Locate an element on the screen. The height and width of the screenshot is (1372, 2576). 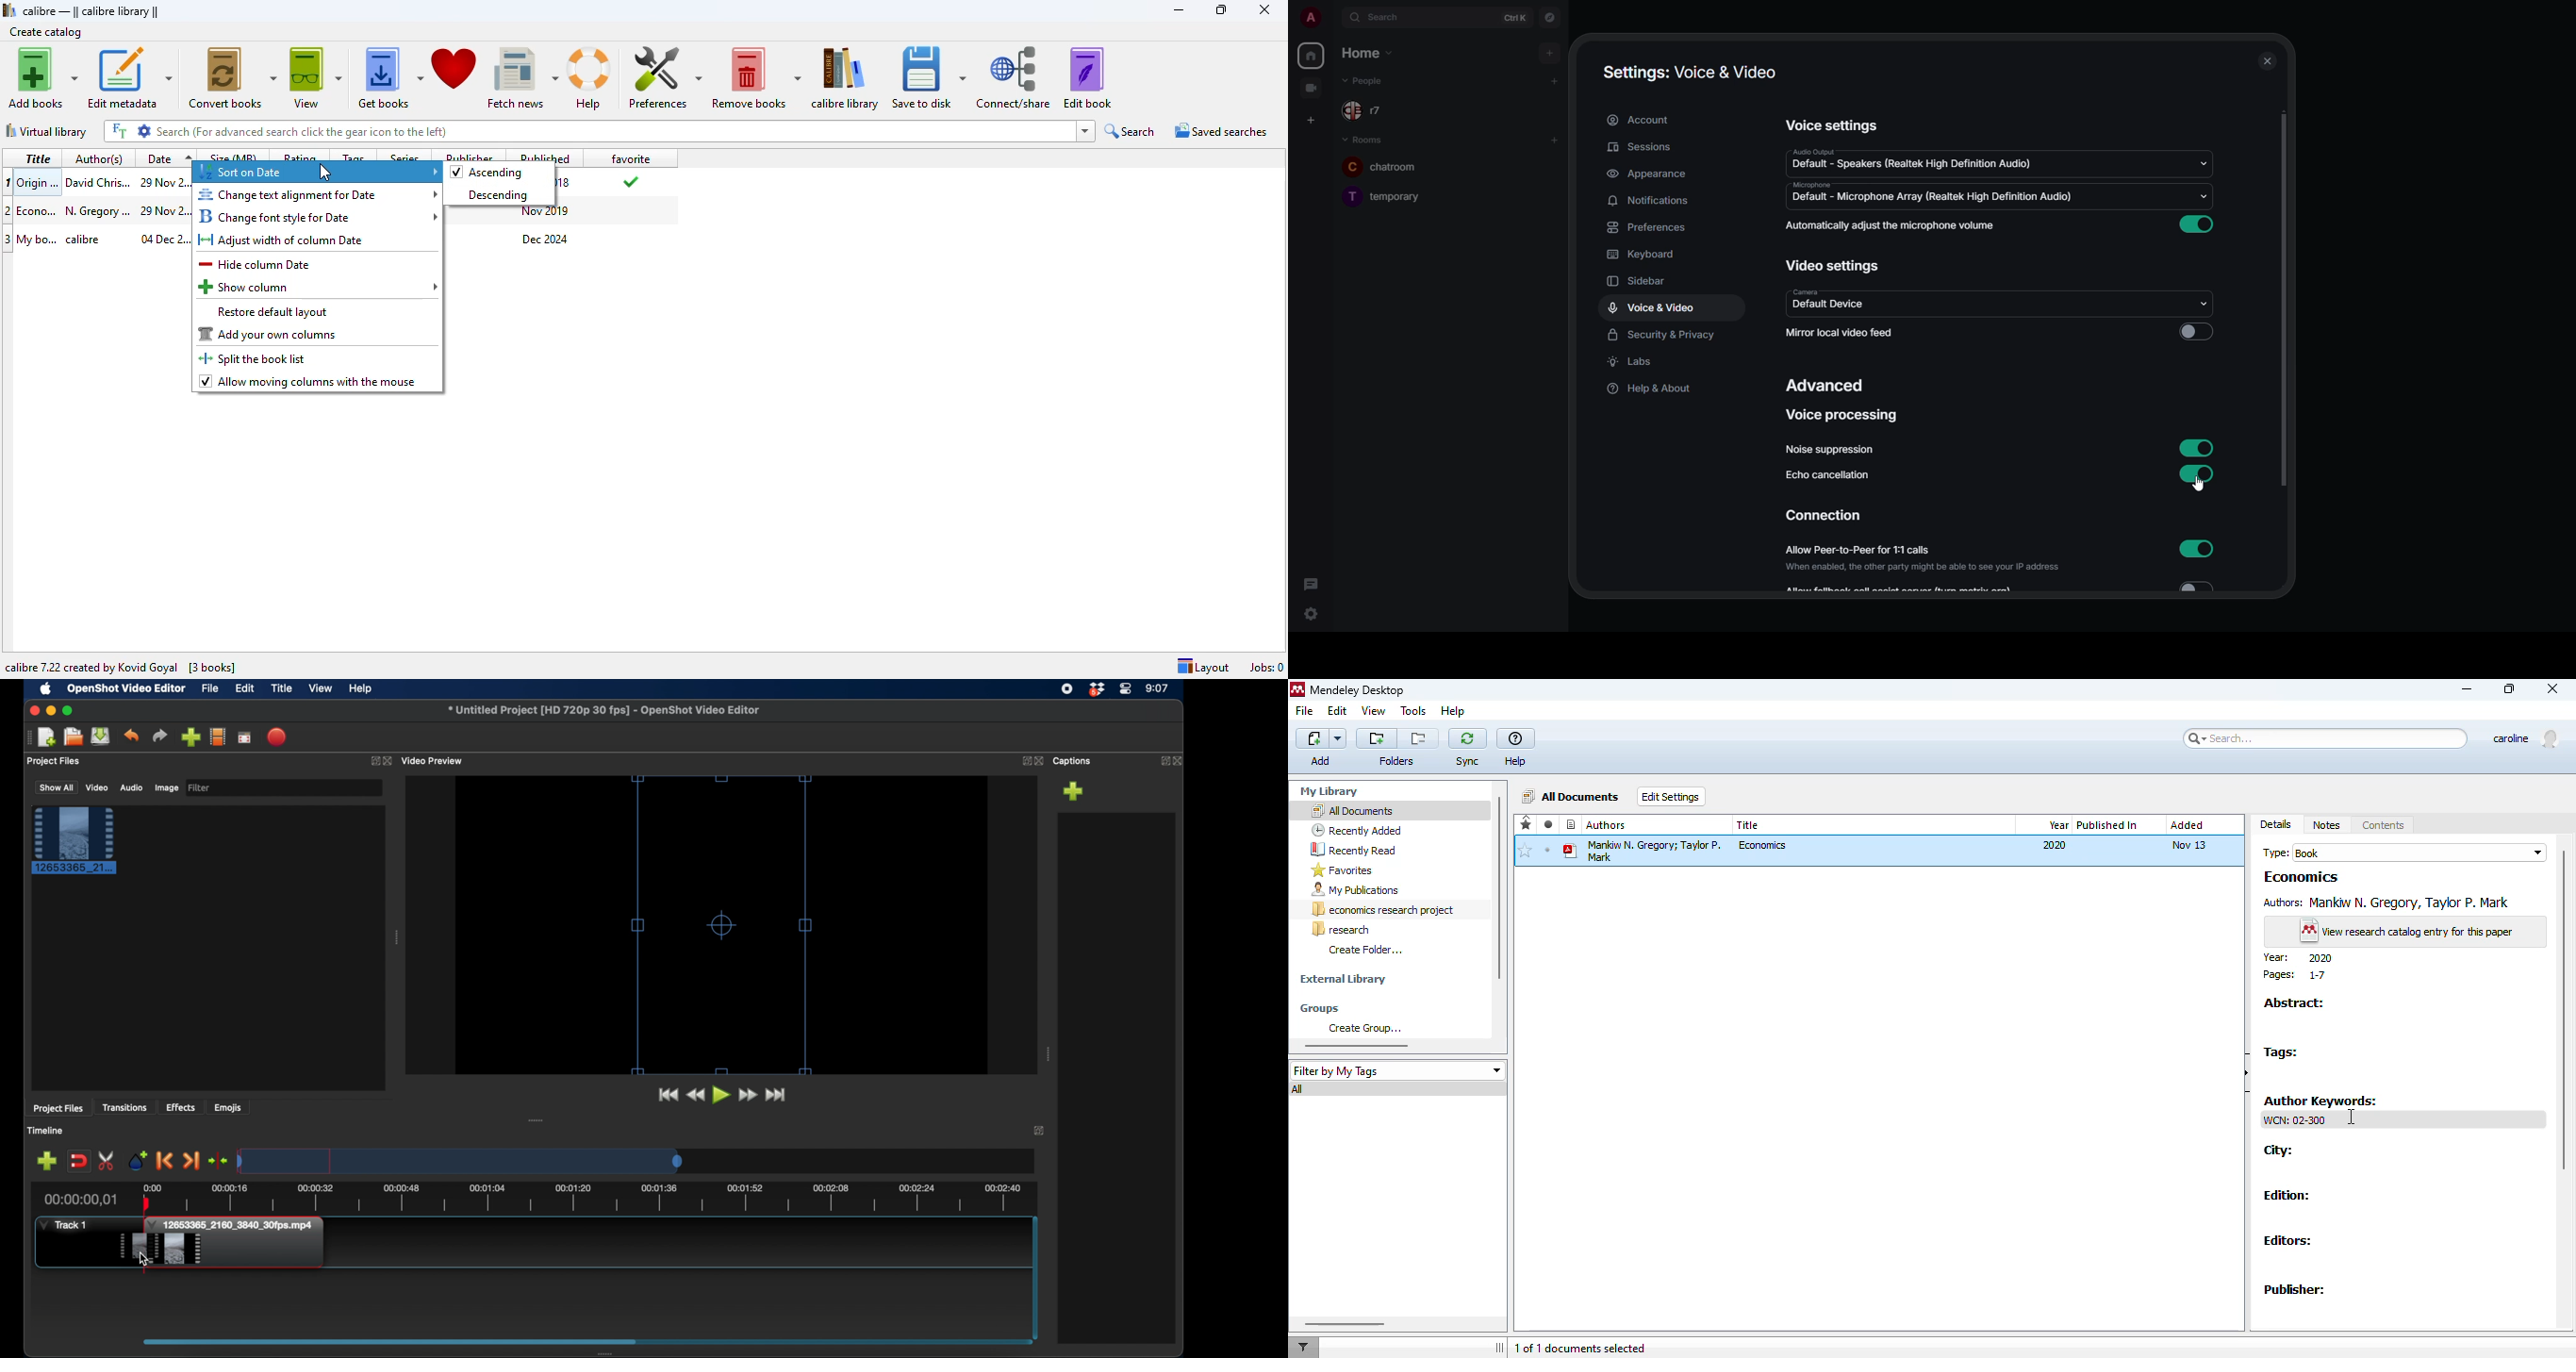
captions is located at coordinates (1074, 761).